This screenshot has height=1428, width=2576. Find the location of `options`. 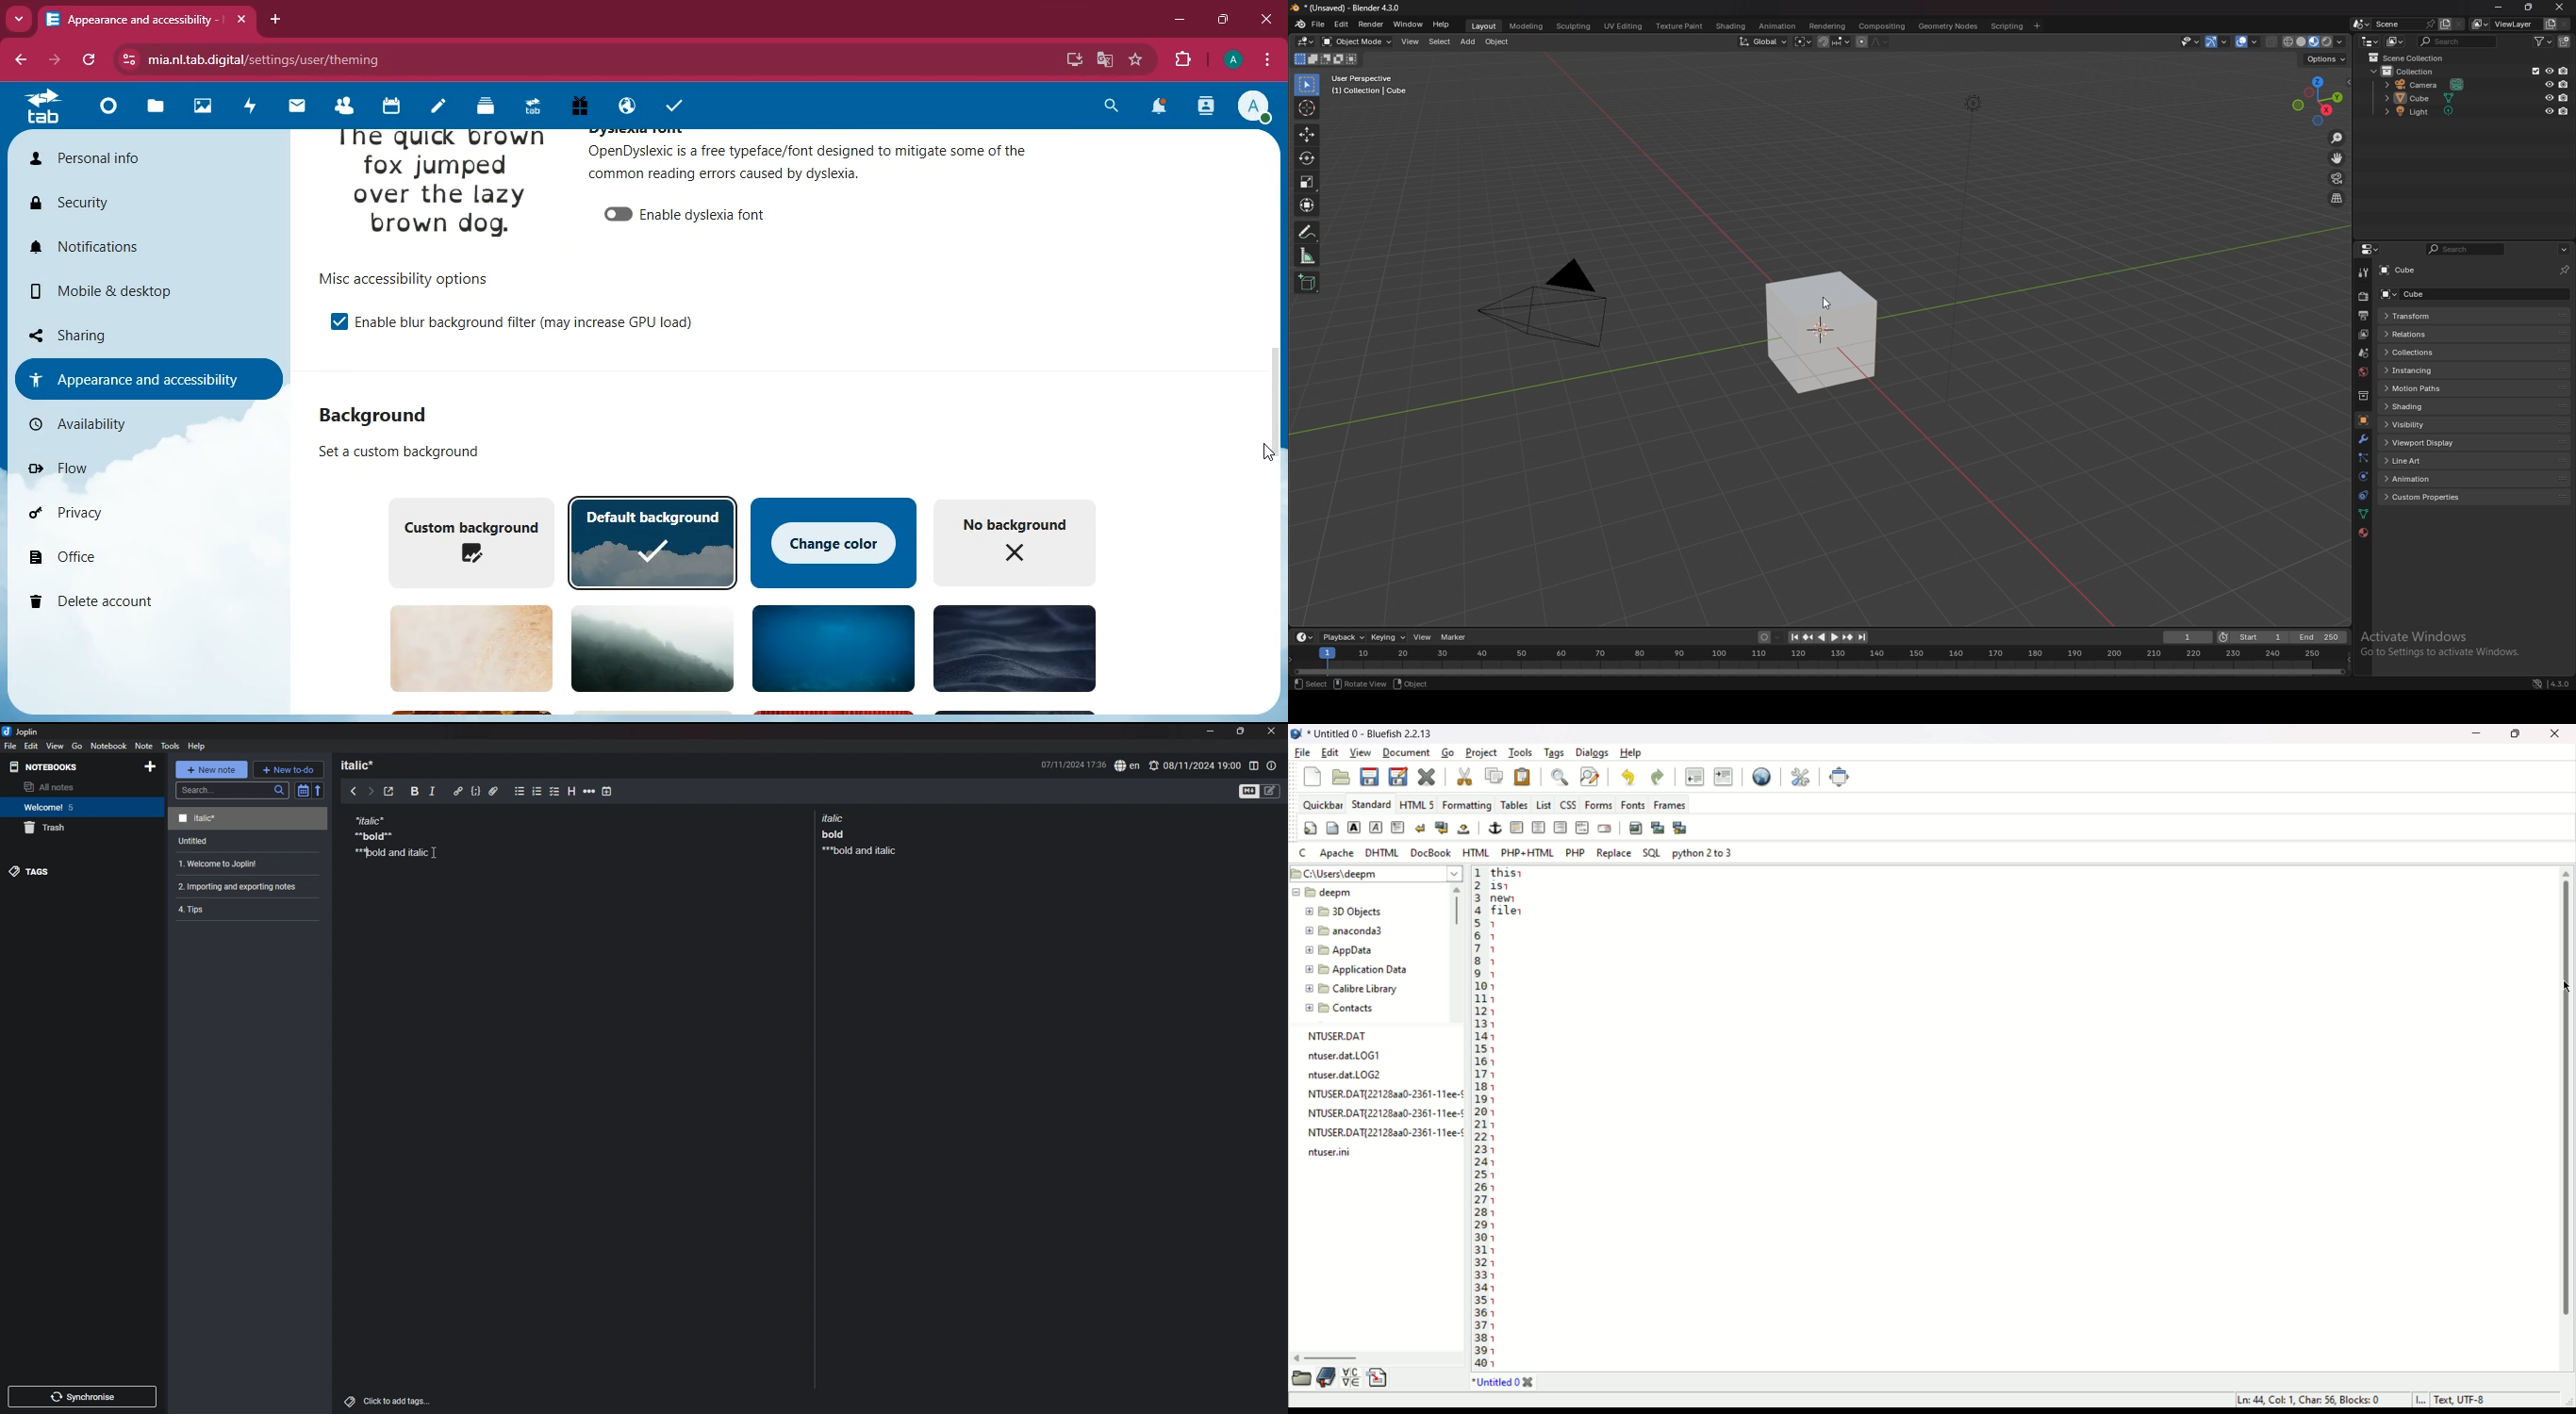

options is located at coordinates (2328, 60).